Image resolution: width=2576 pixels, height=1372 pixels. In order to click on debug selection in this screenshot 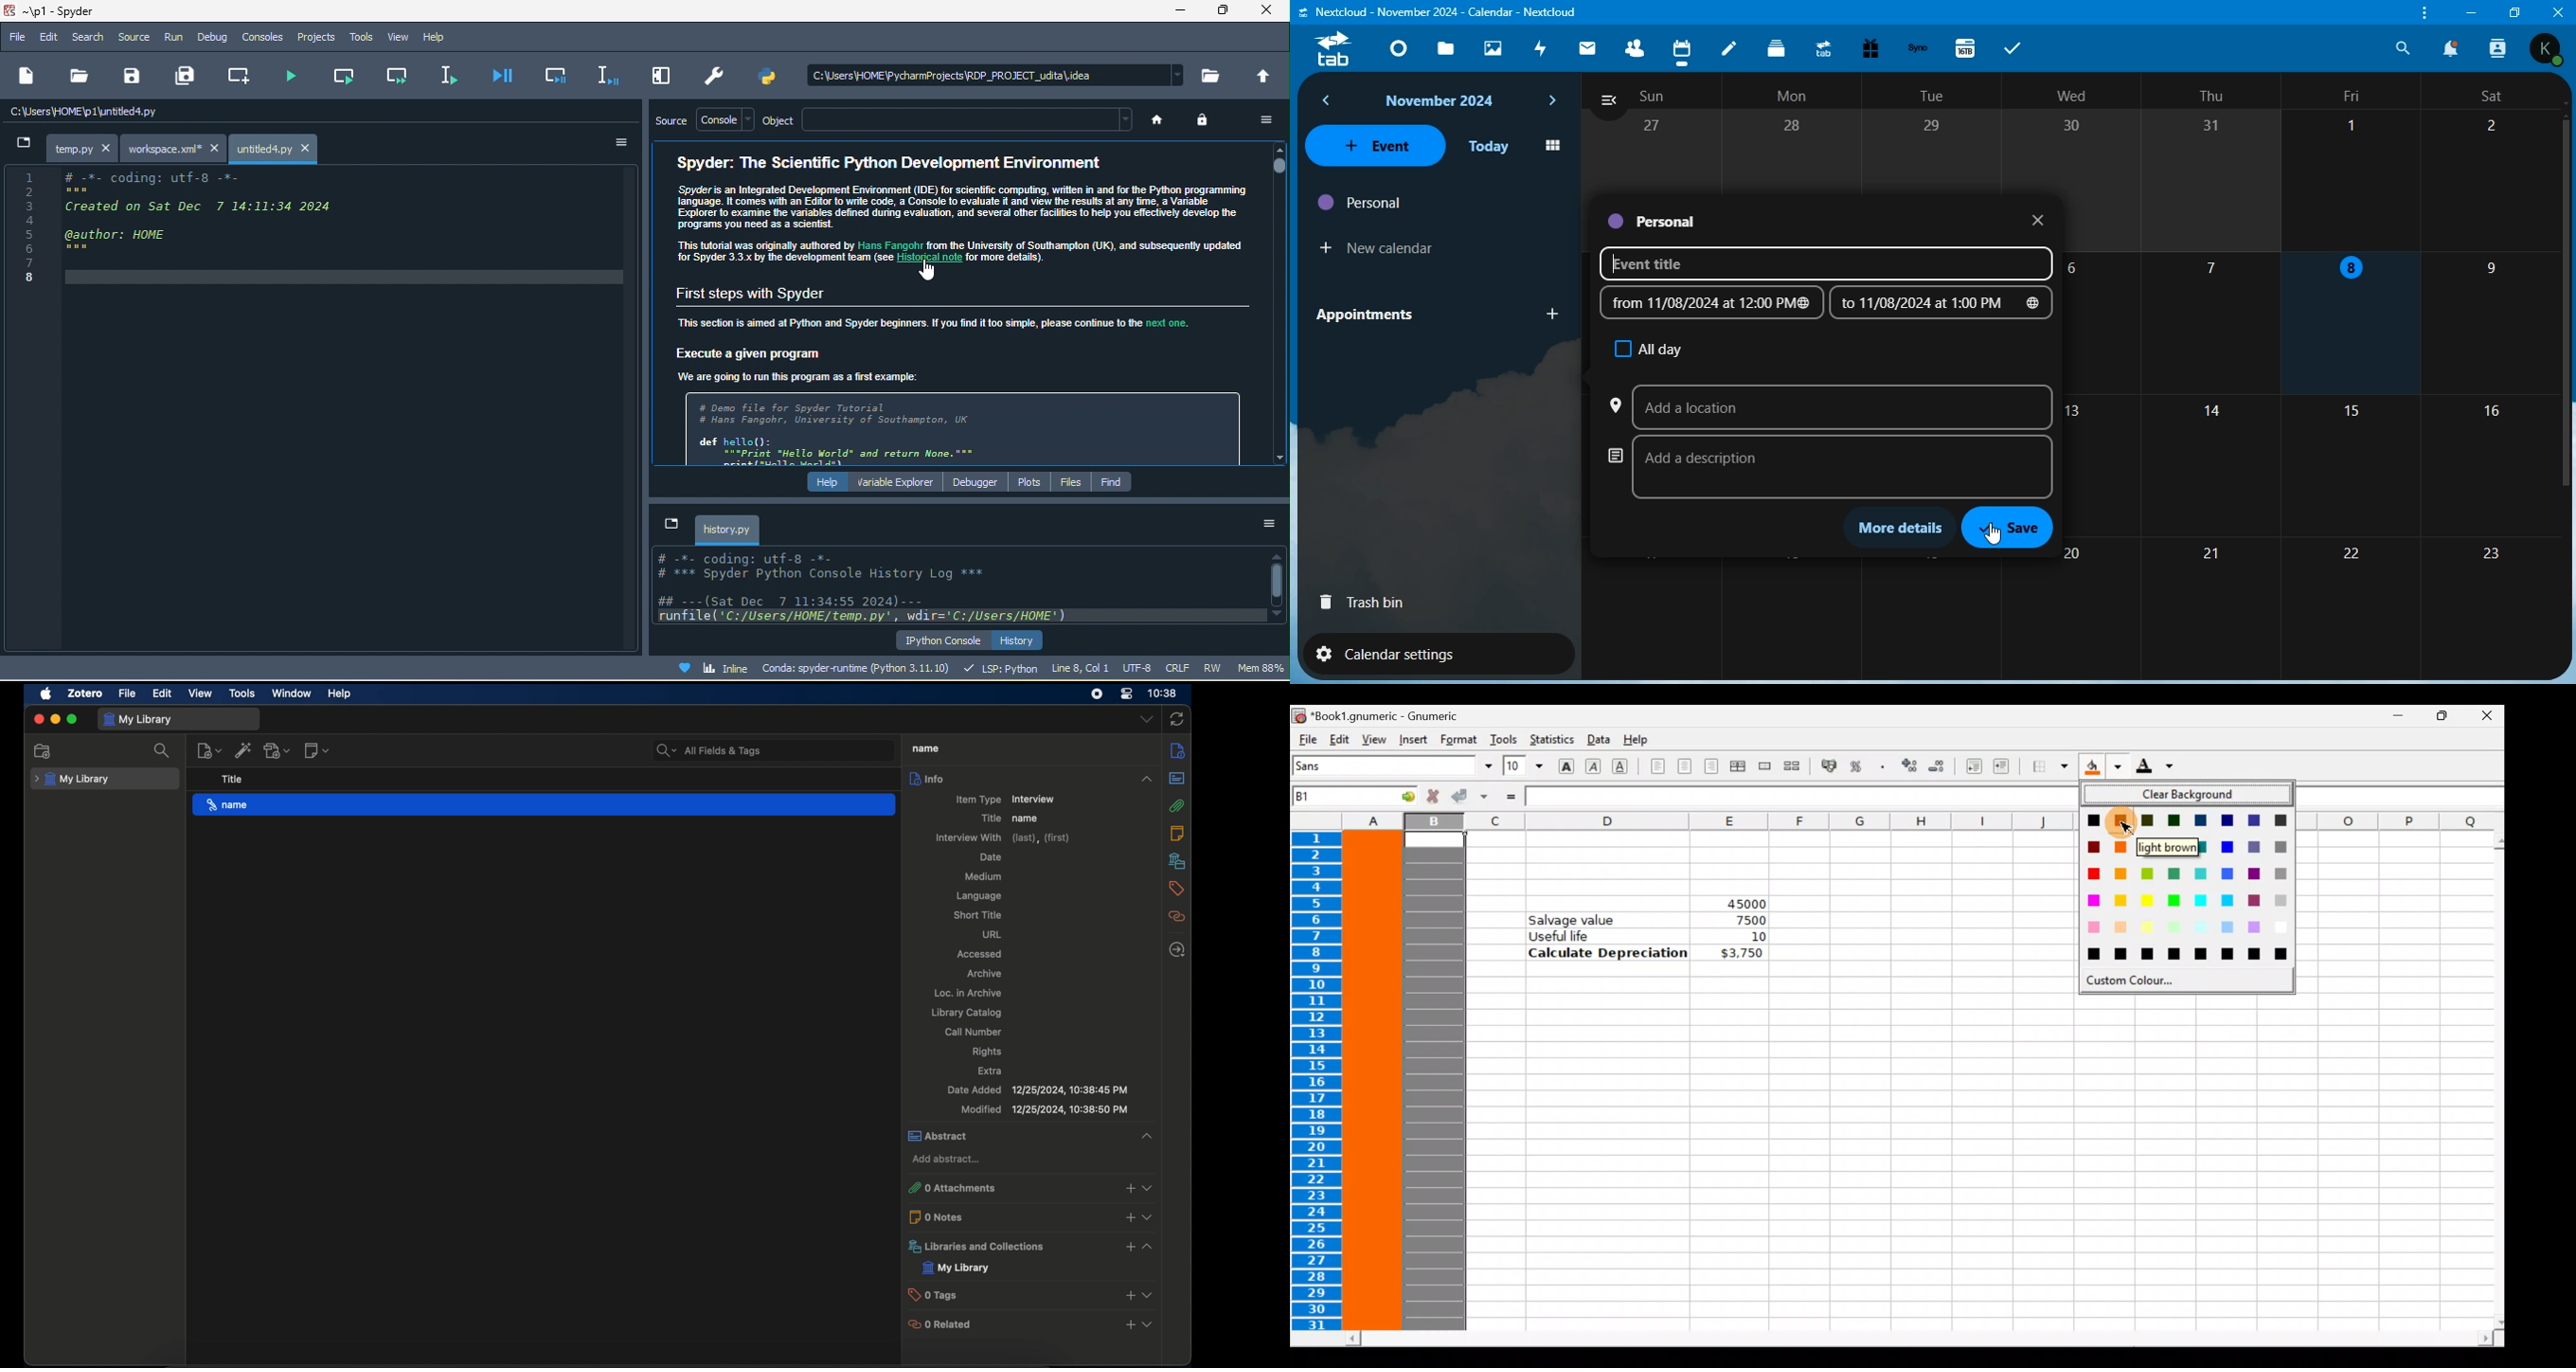, I will do `click(603, 74)`.